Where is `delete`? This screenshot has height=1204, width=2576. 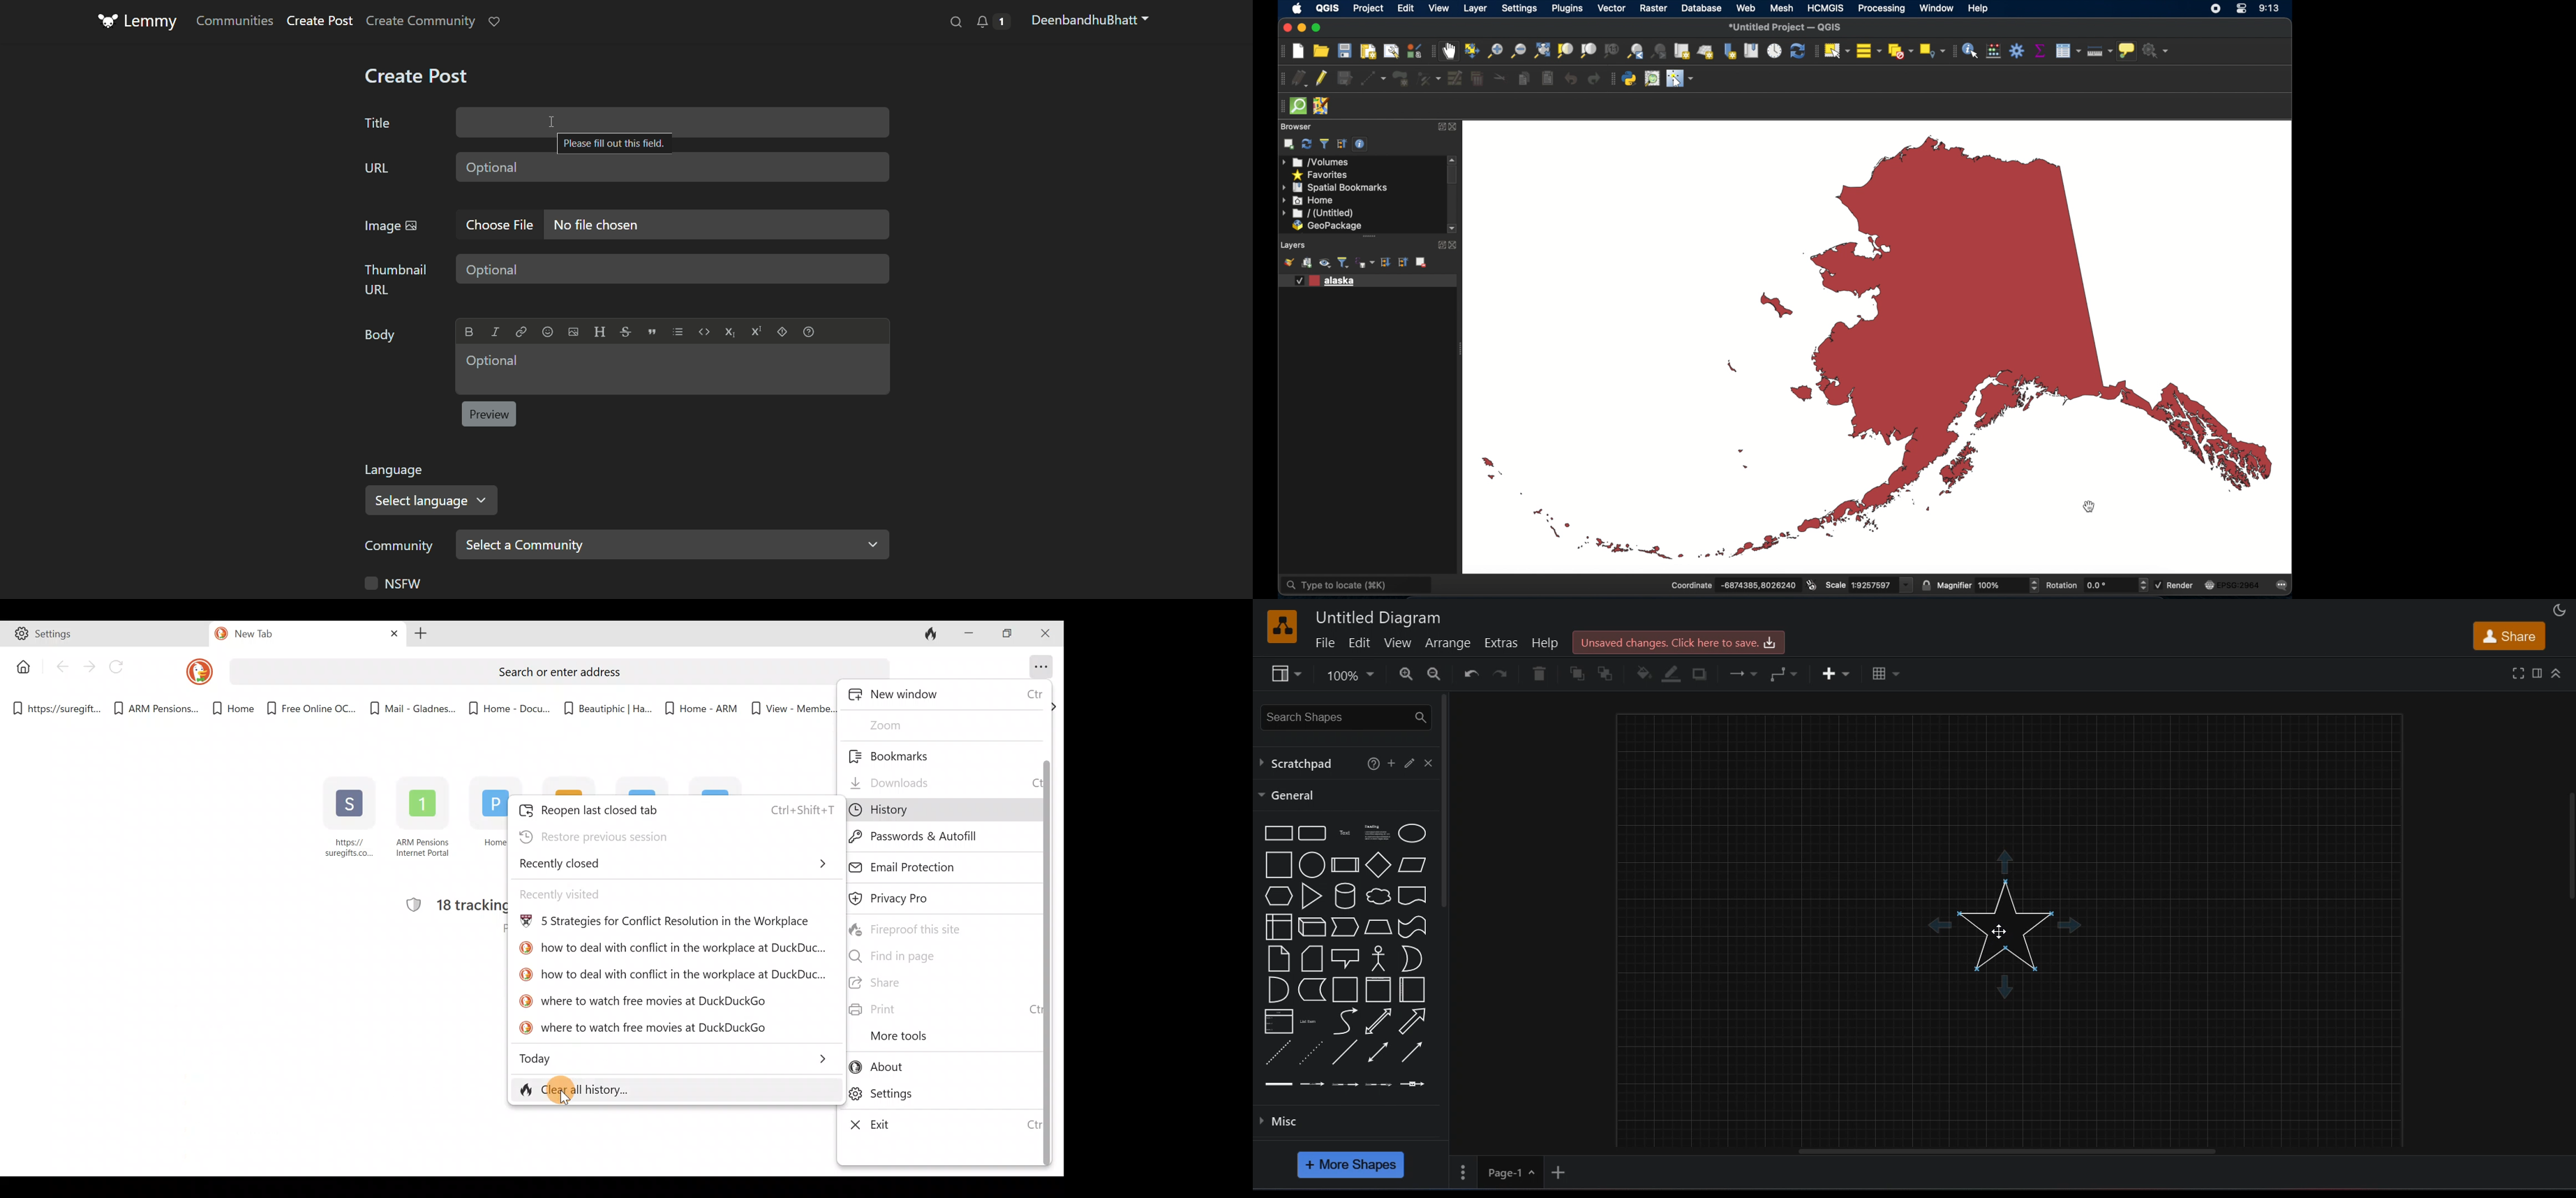 delete is located at coordinates (1539, 675).